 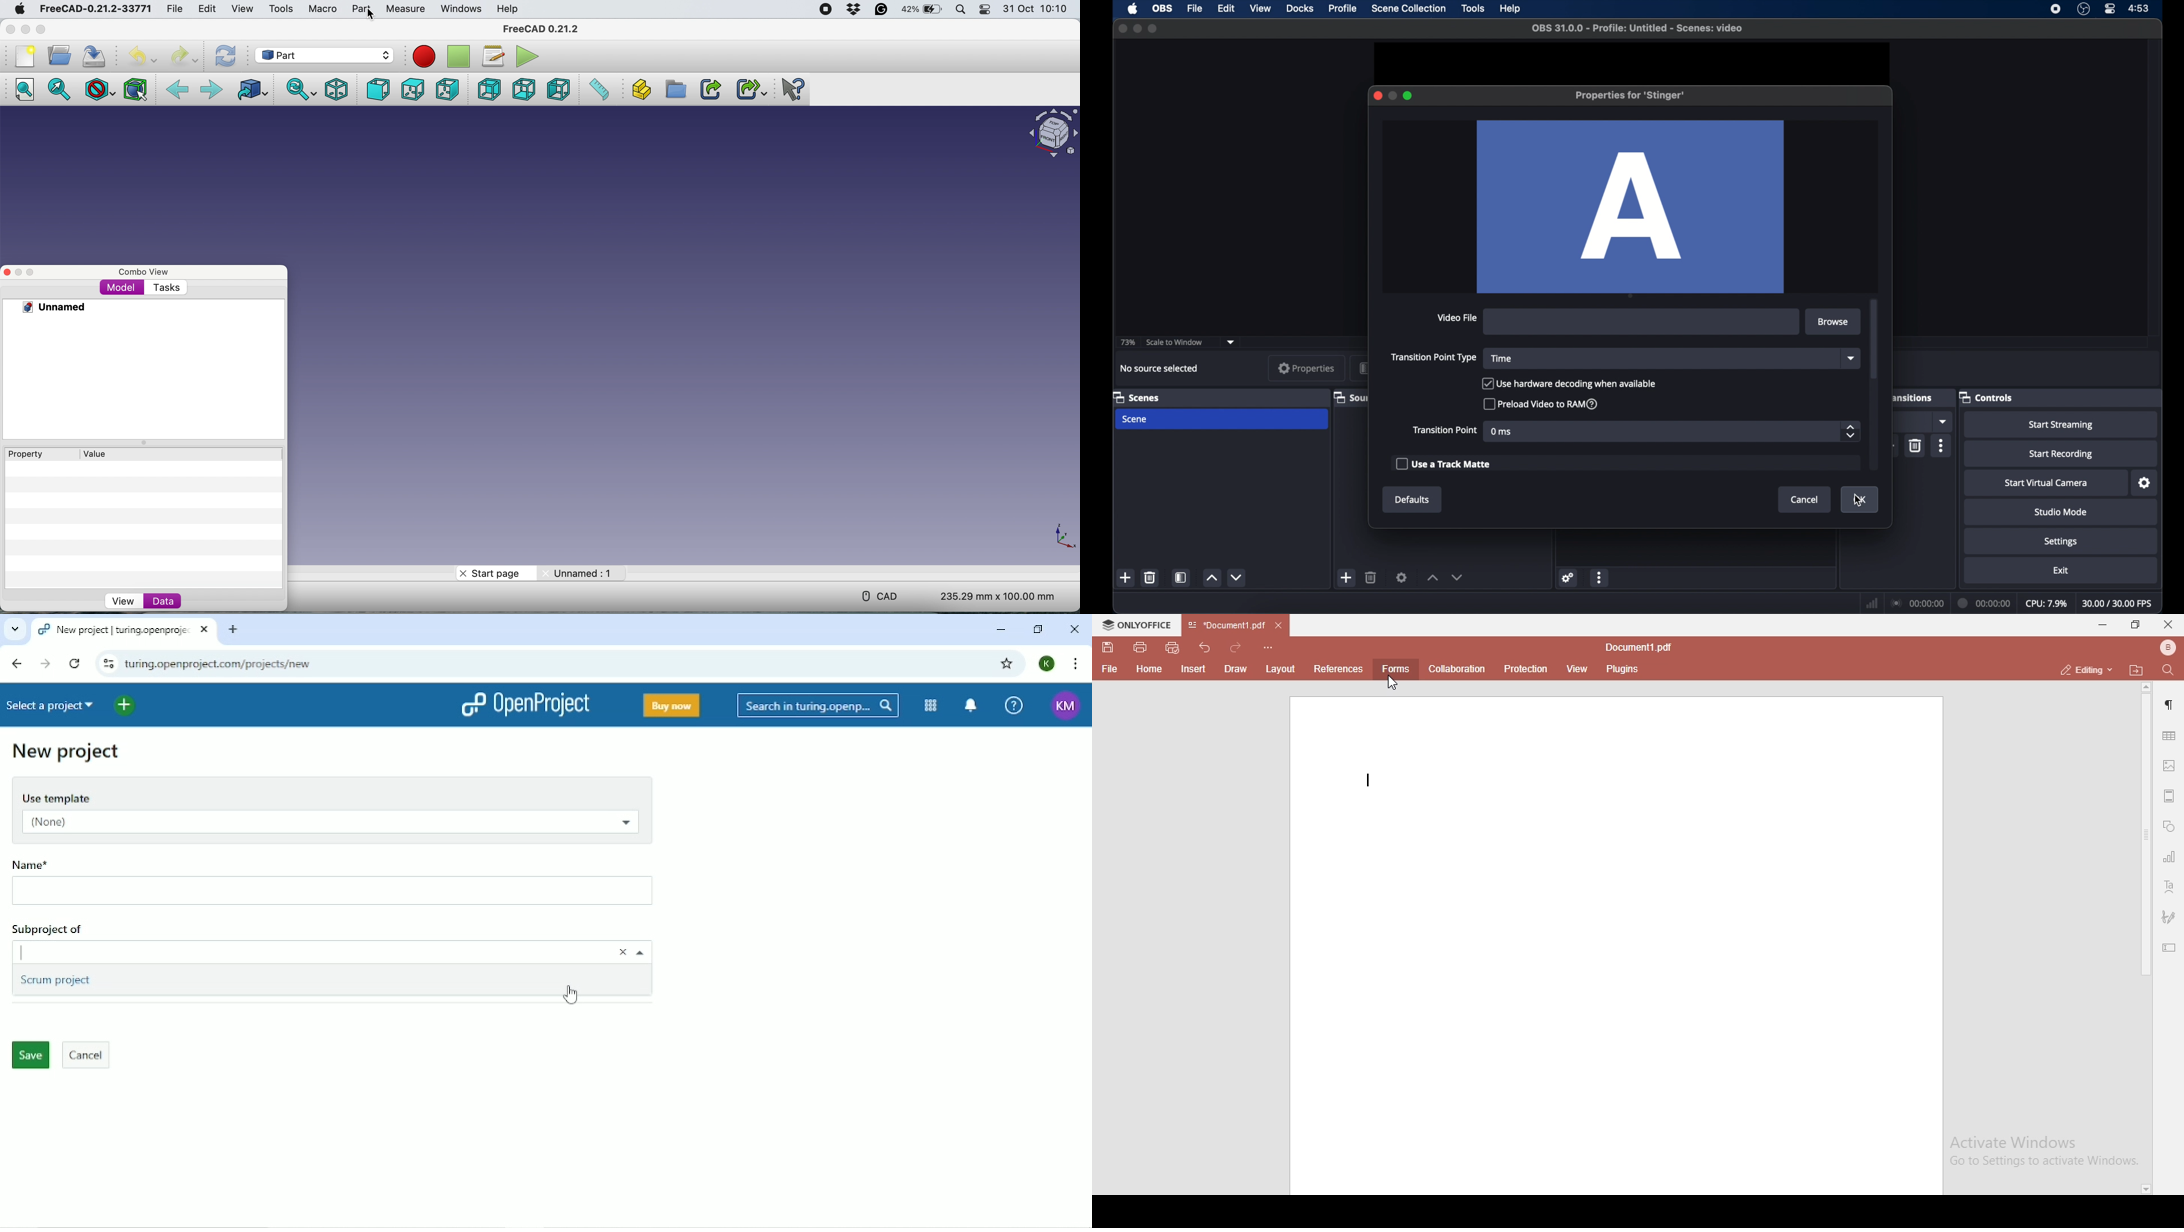 I want to click on projects | turing.openproject.com, so click(x=112, y=629).